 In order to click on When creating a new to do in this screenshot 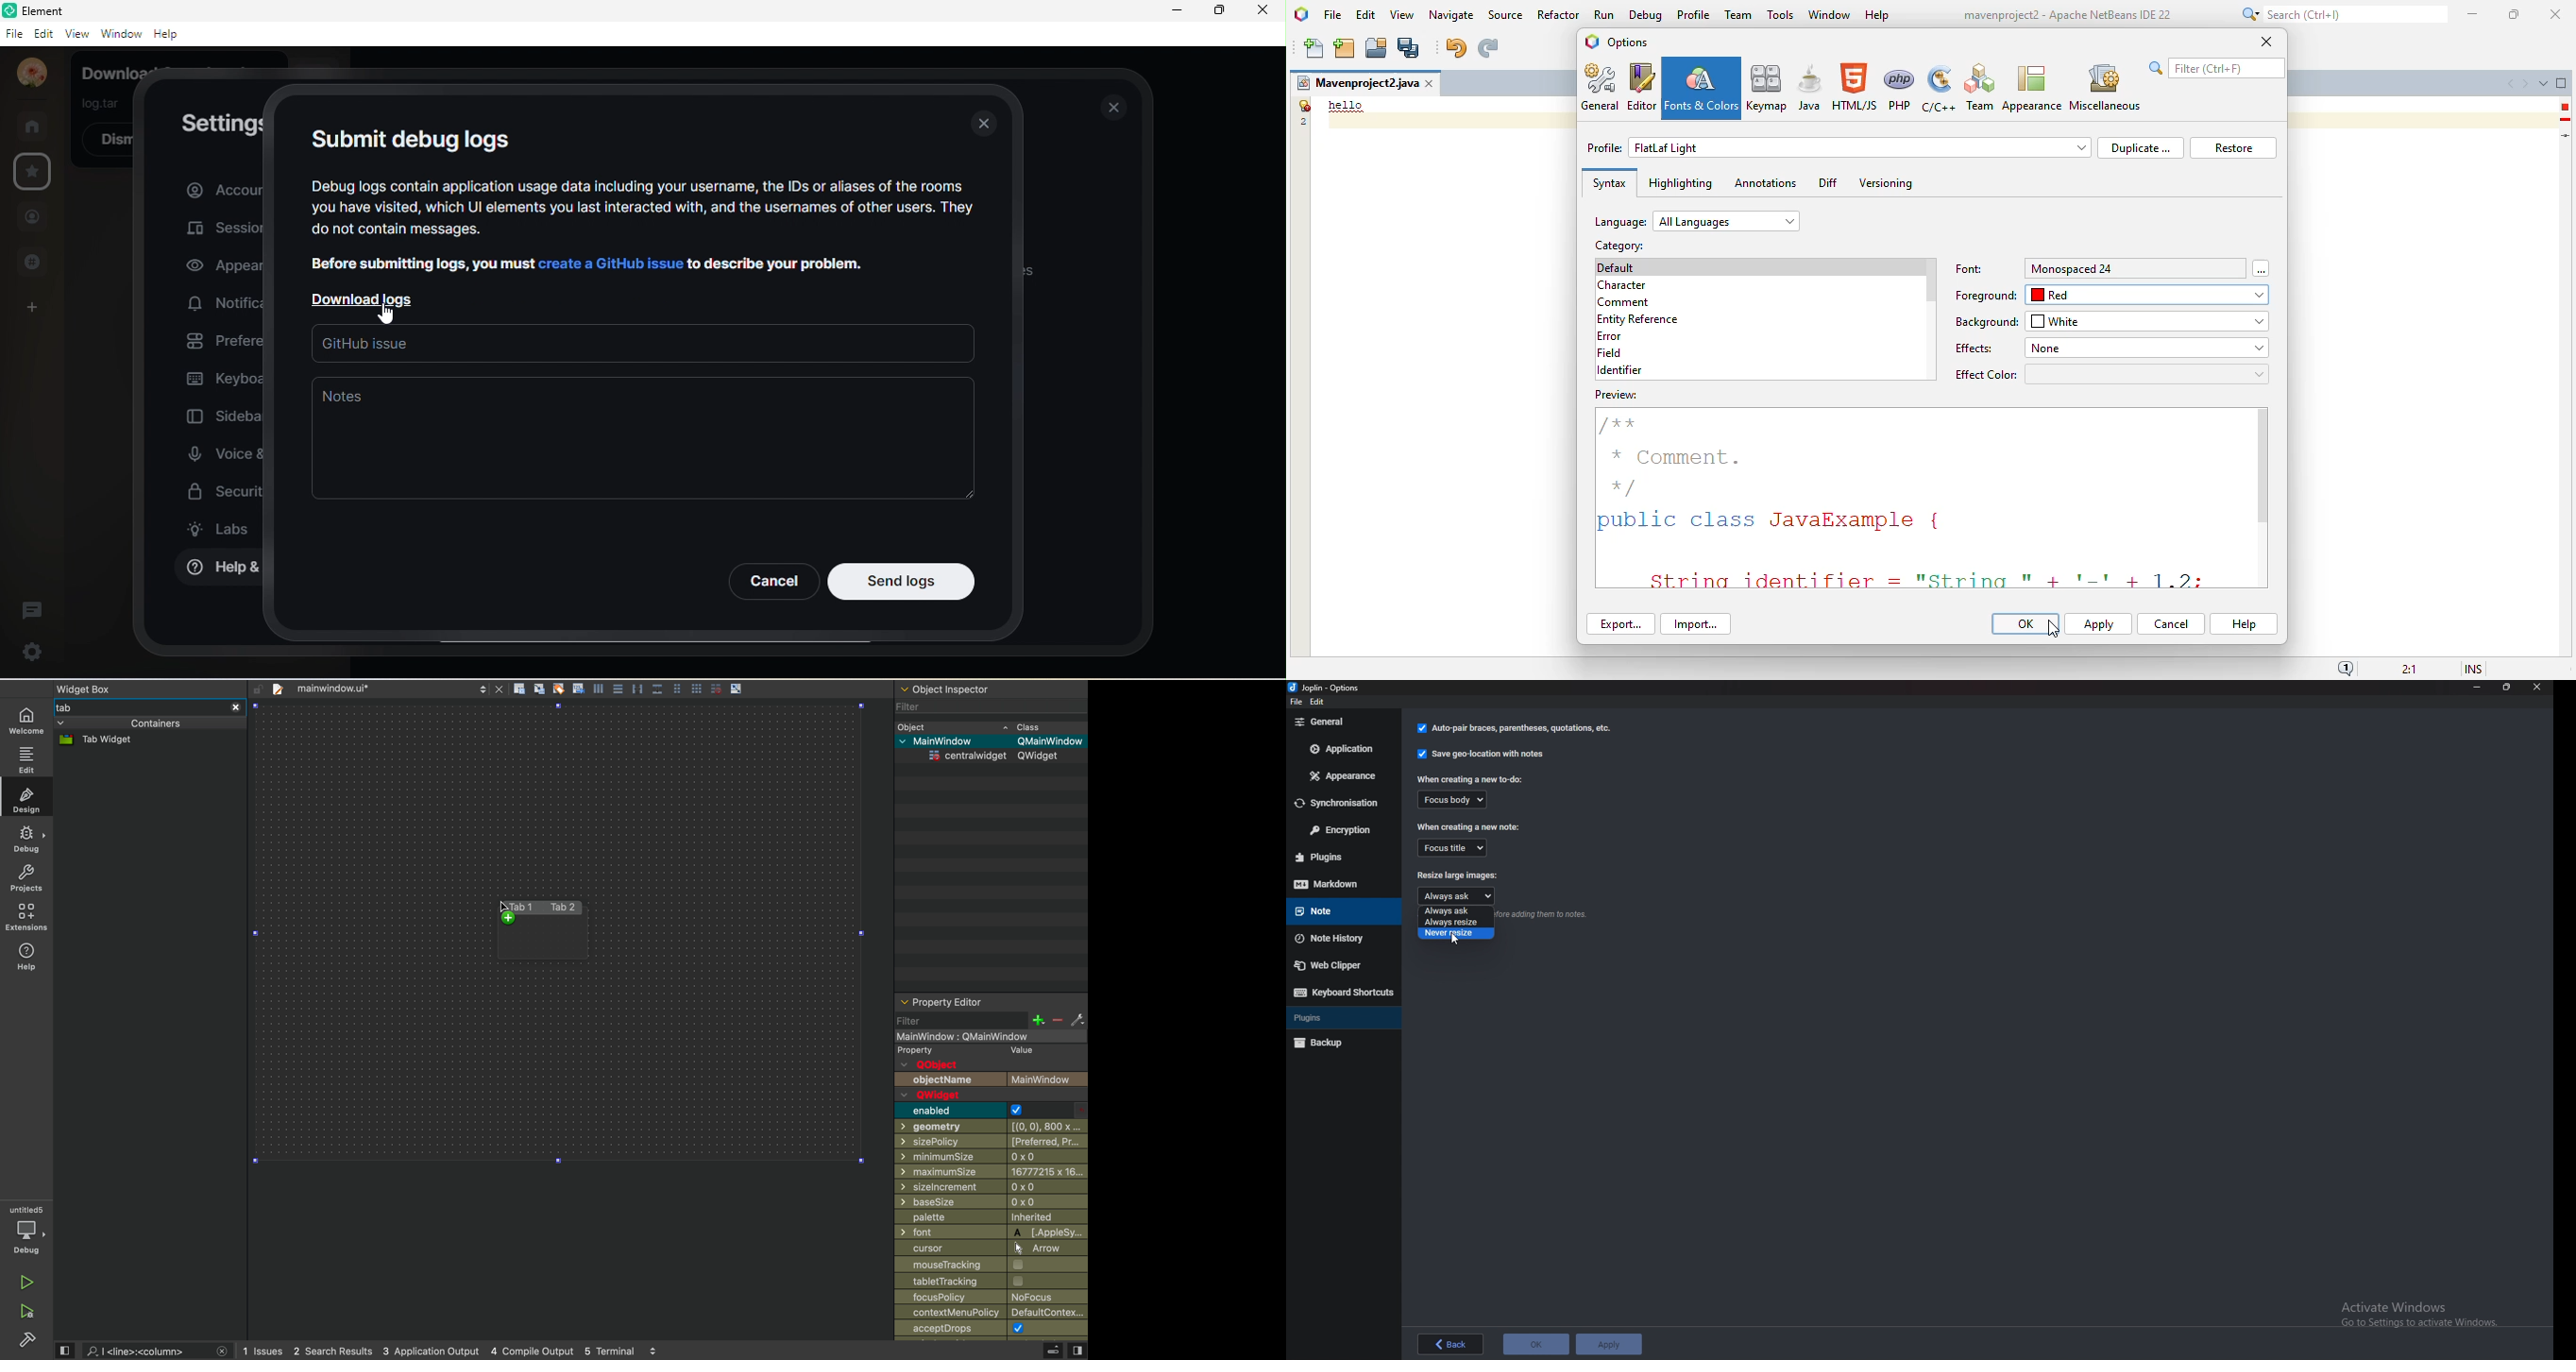, I will do `click(1470, 780)`.